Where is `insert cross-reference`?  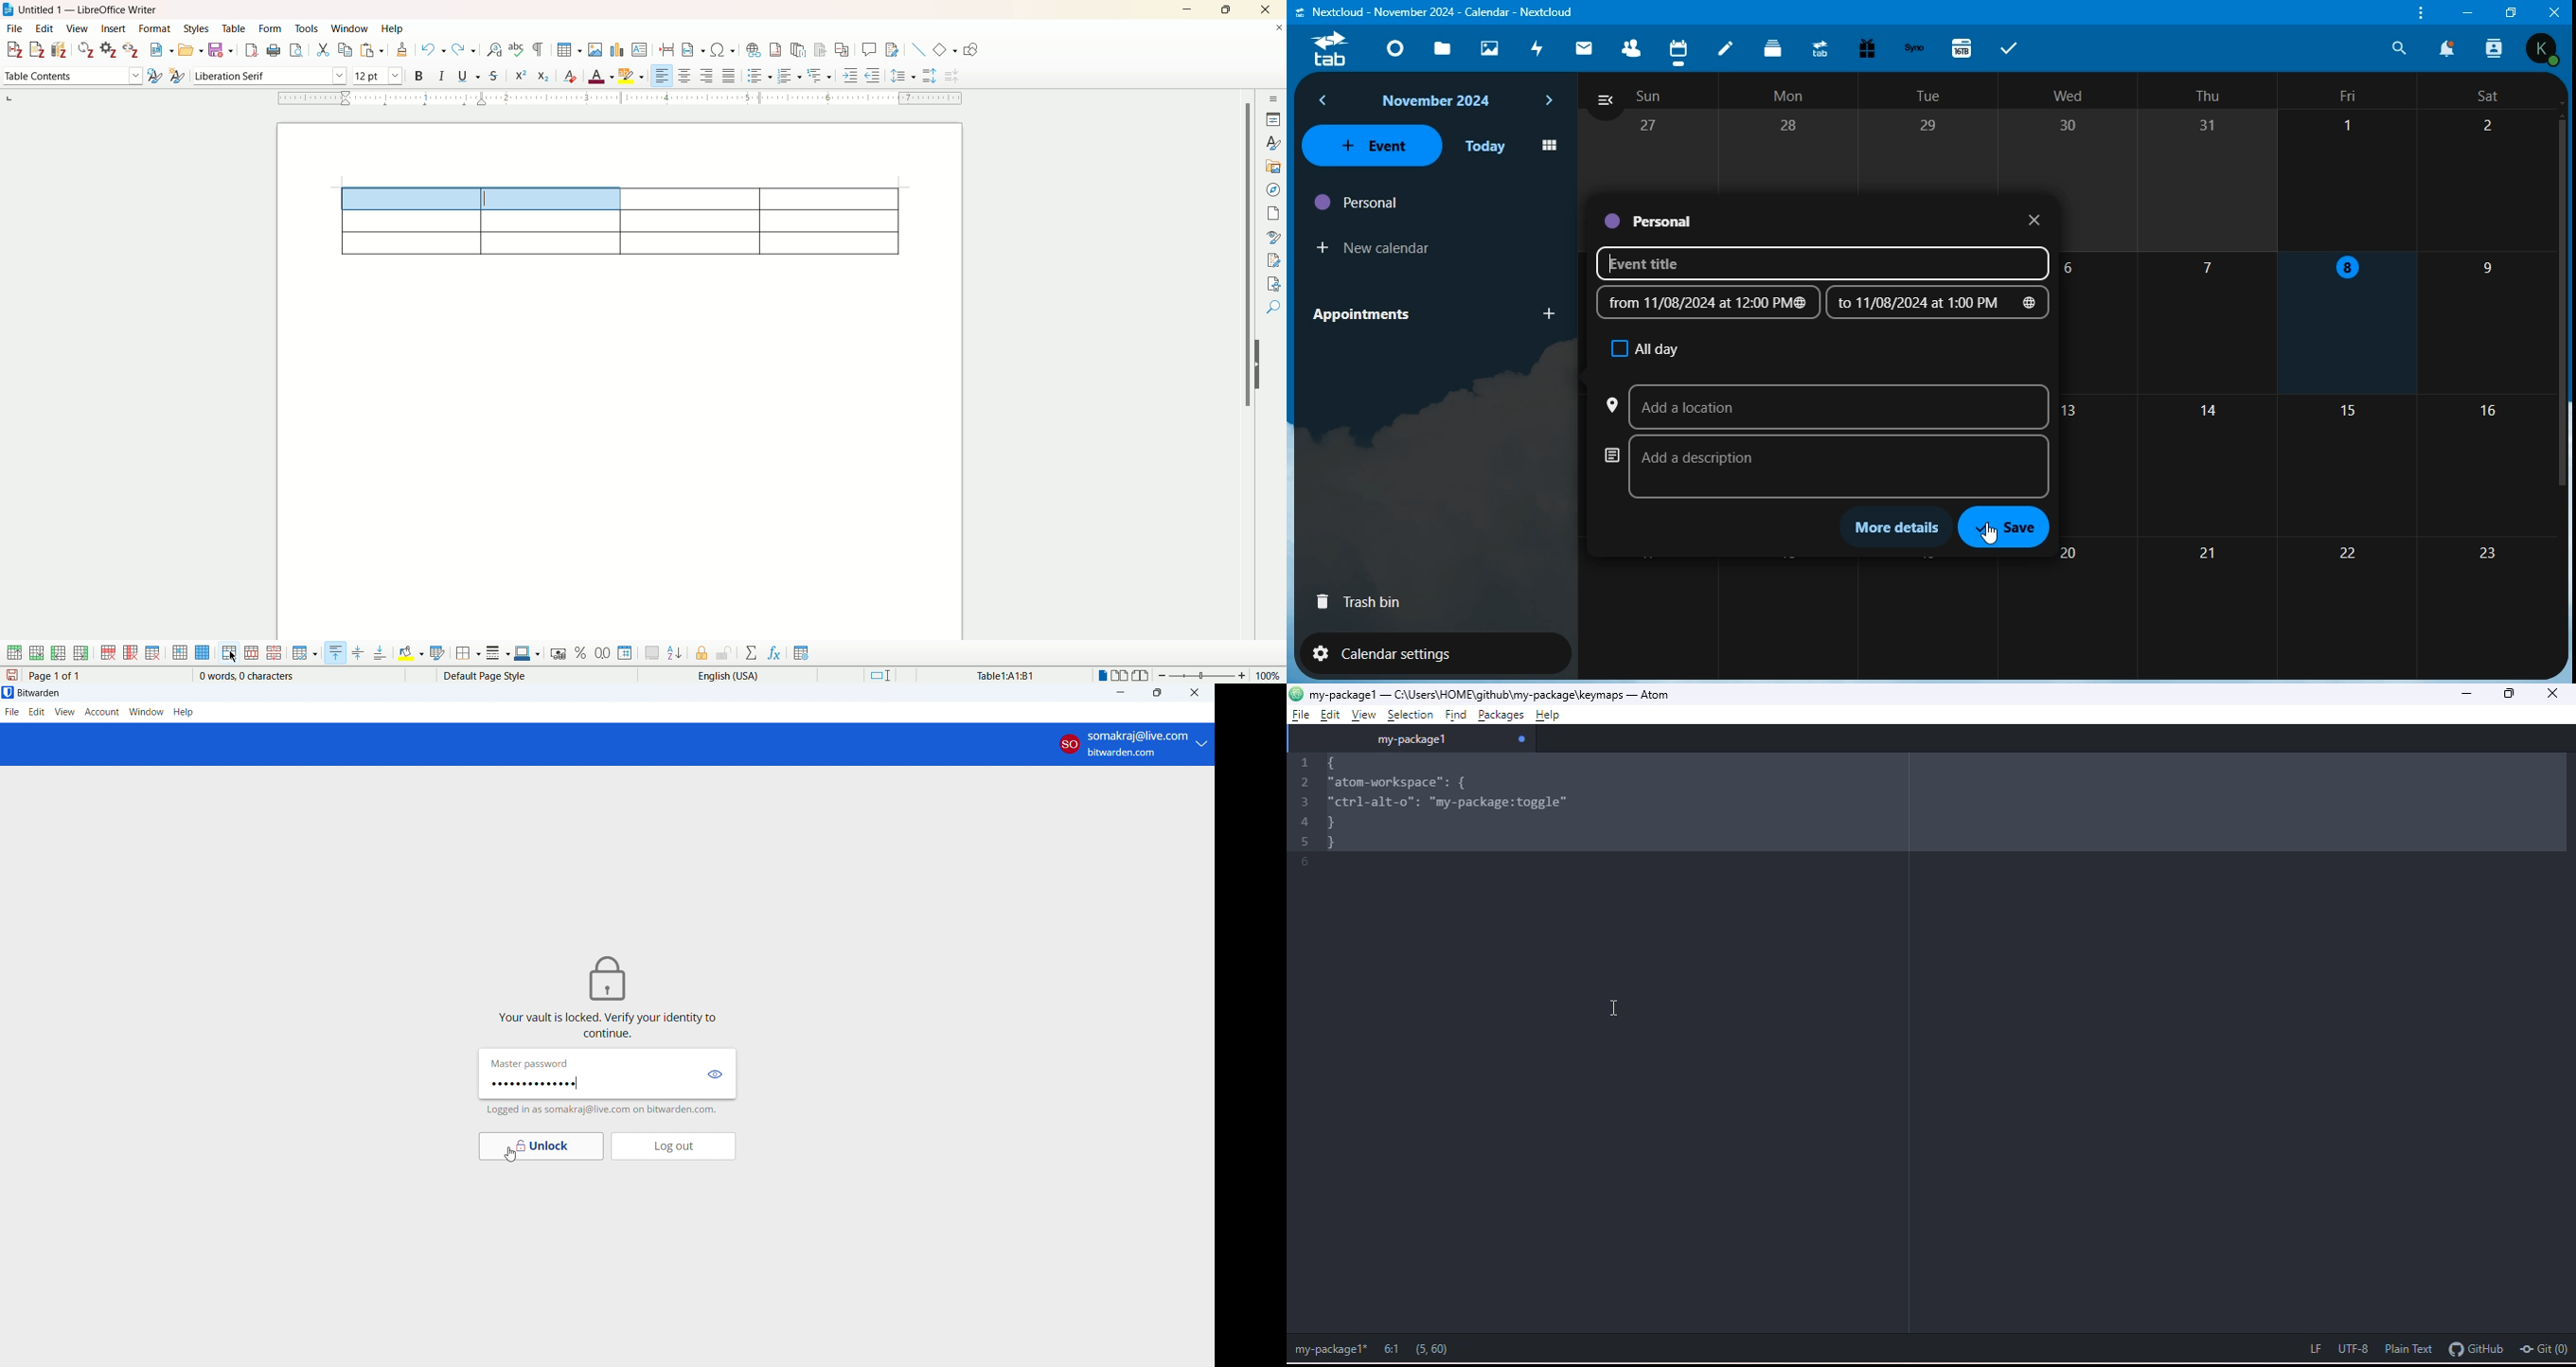 insert cross-reference is located at coordinates (845, 49).